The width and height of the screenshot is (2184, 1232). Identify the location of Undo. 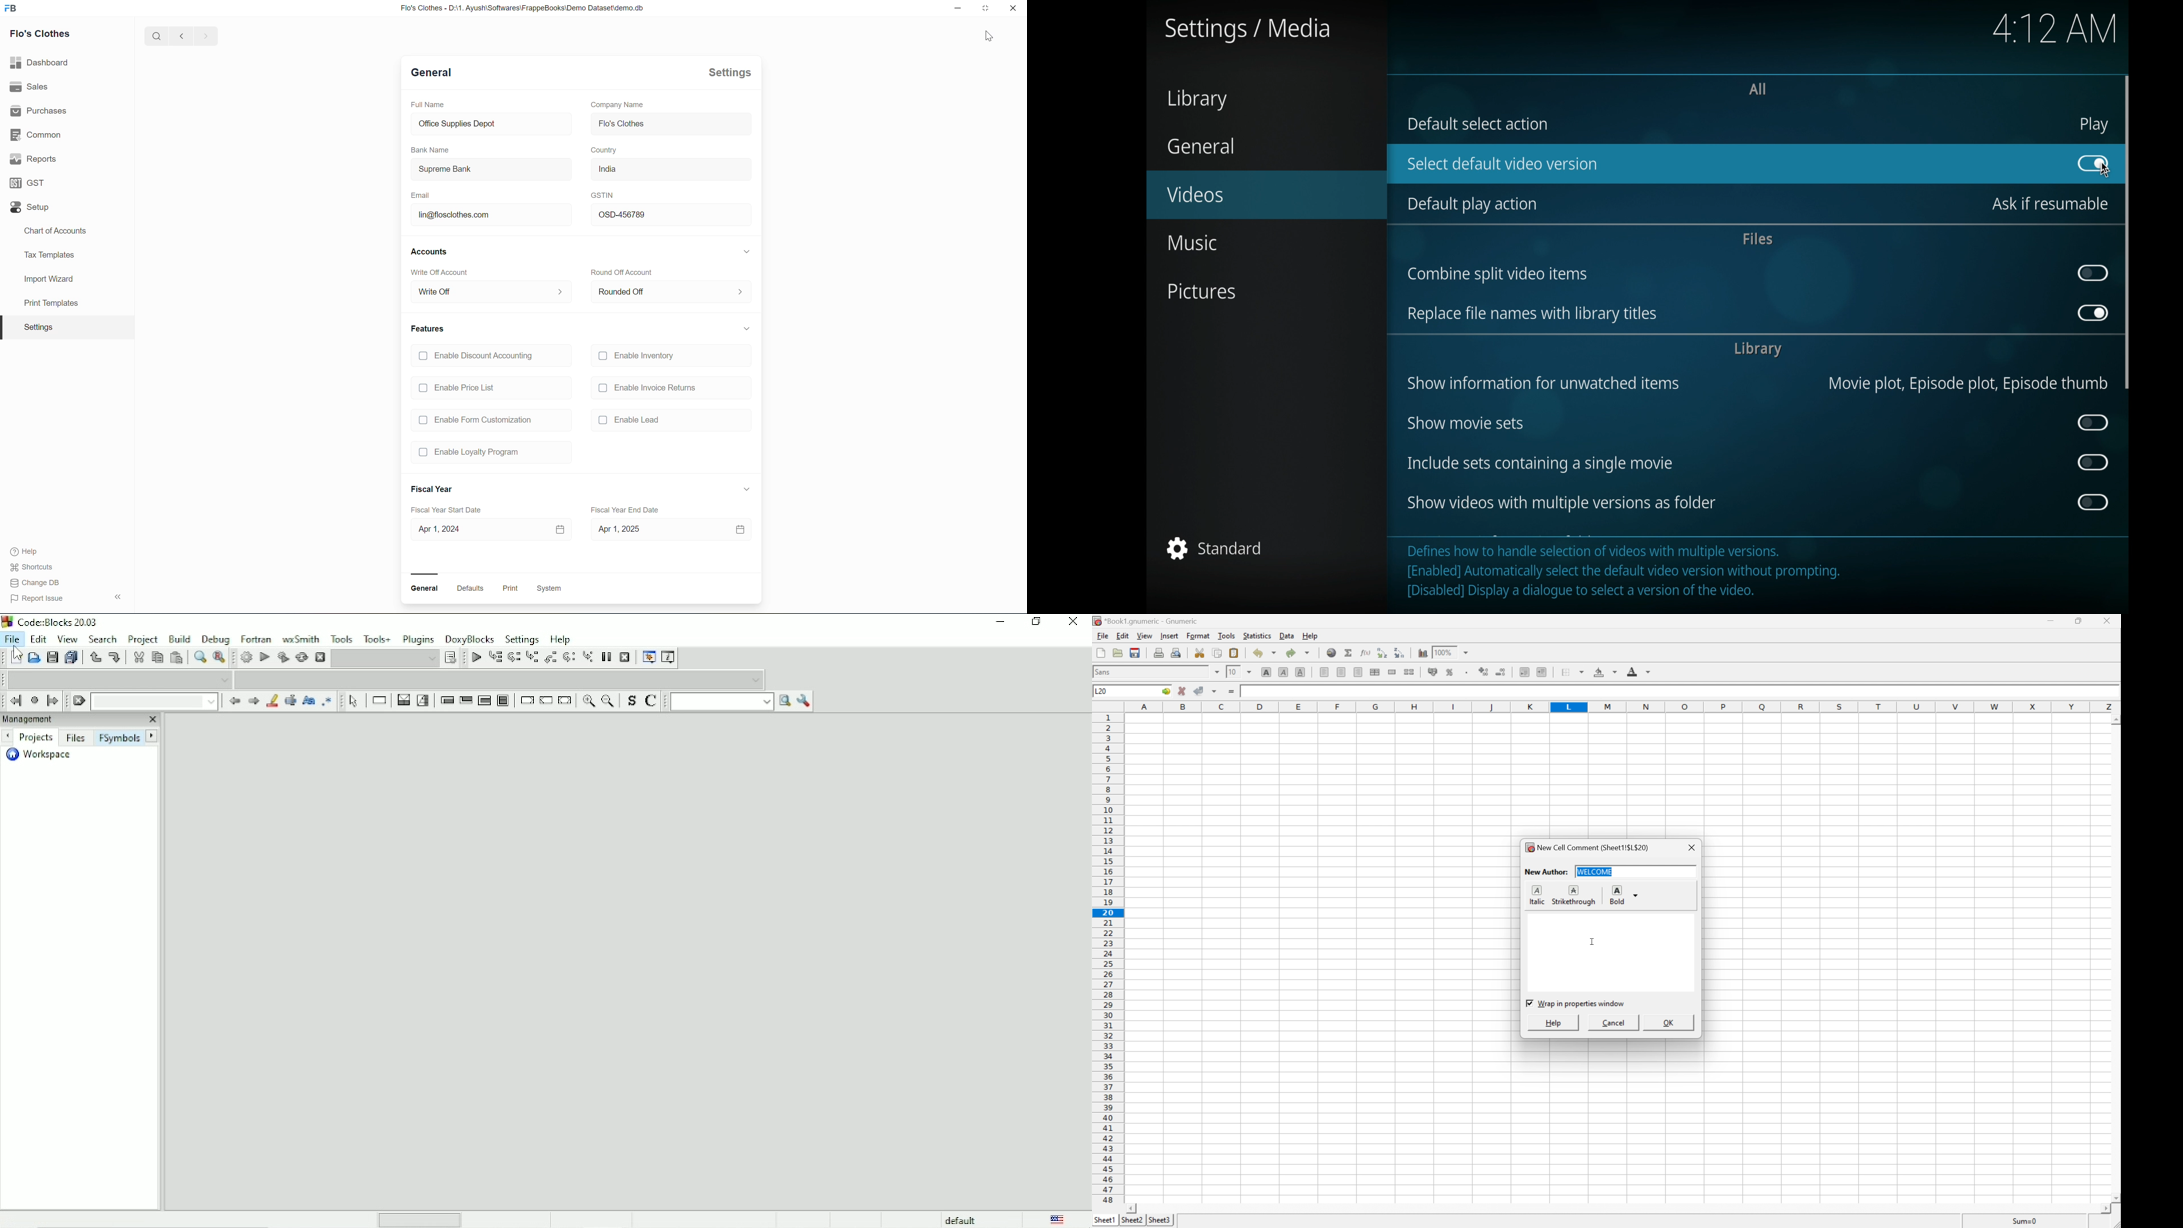
(93, 657).